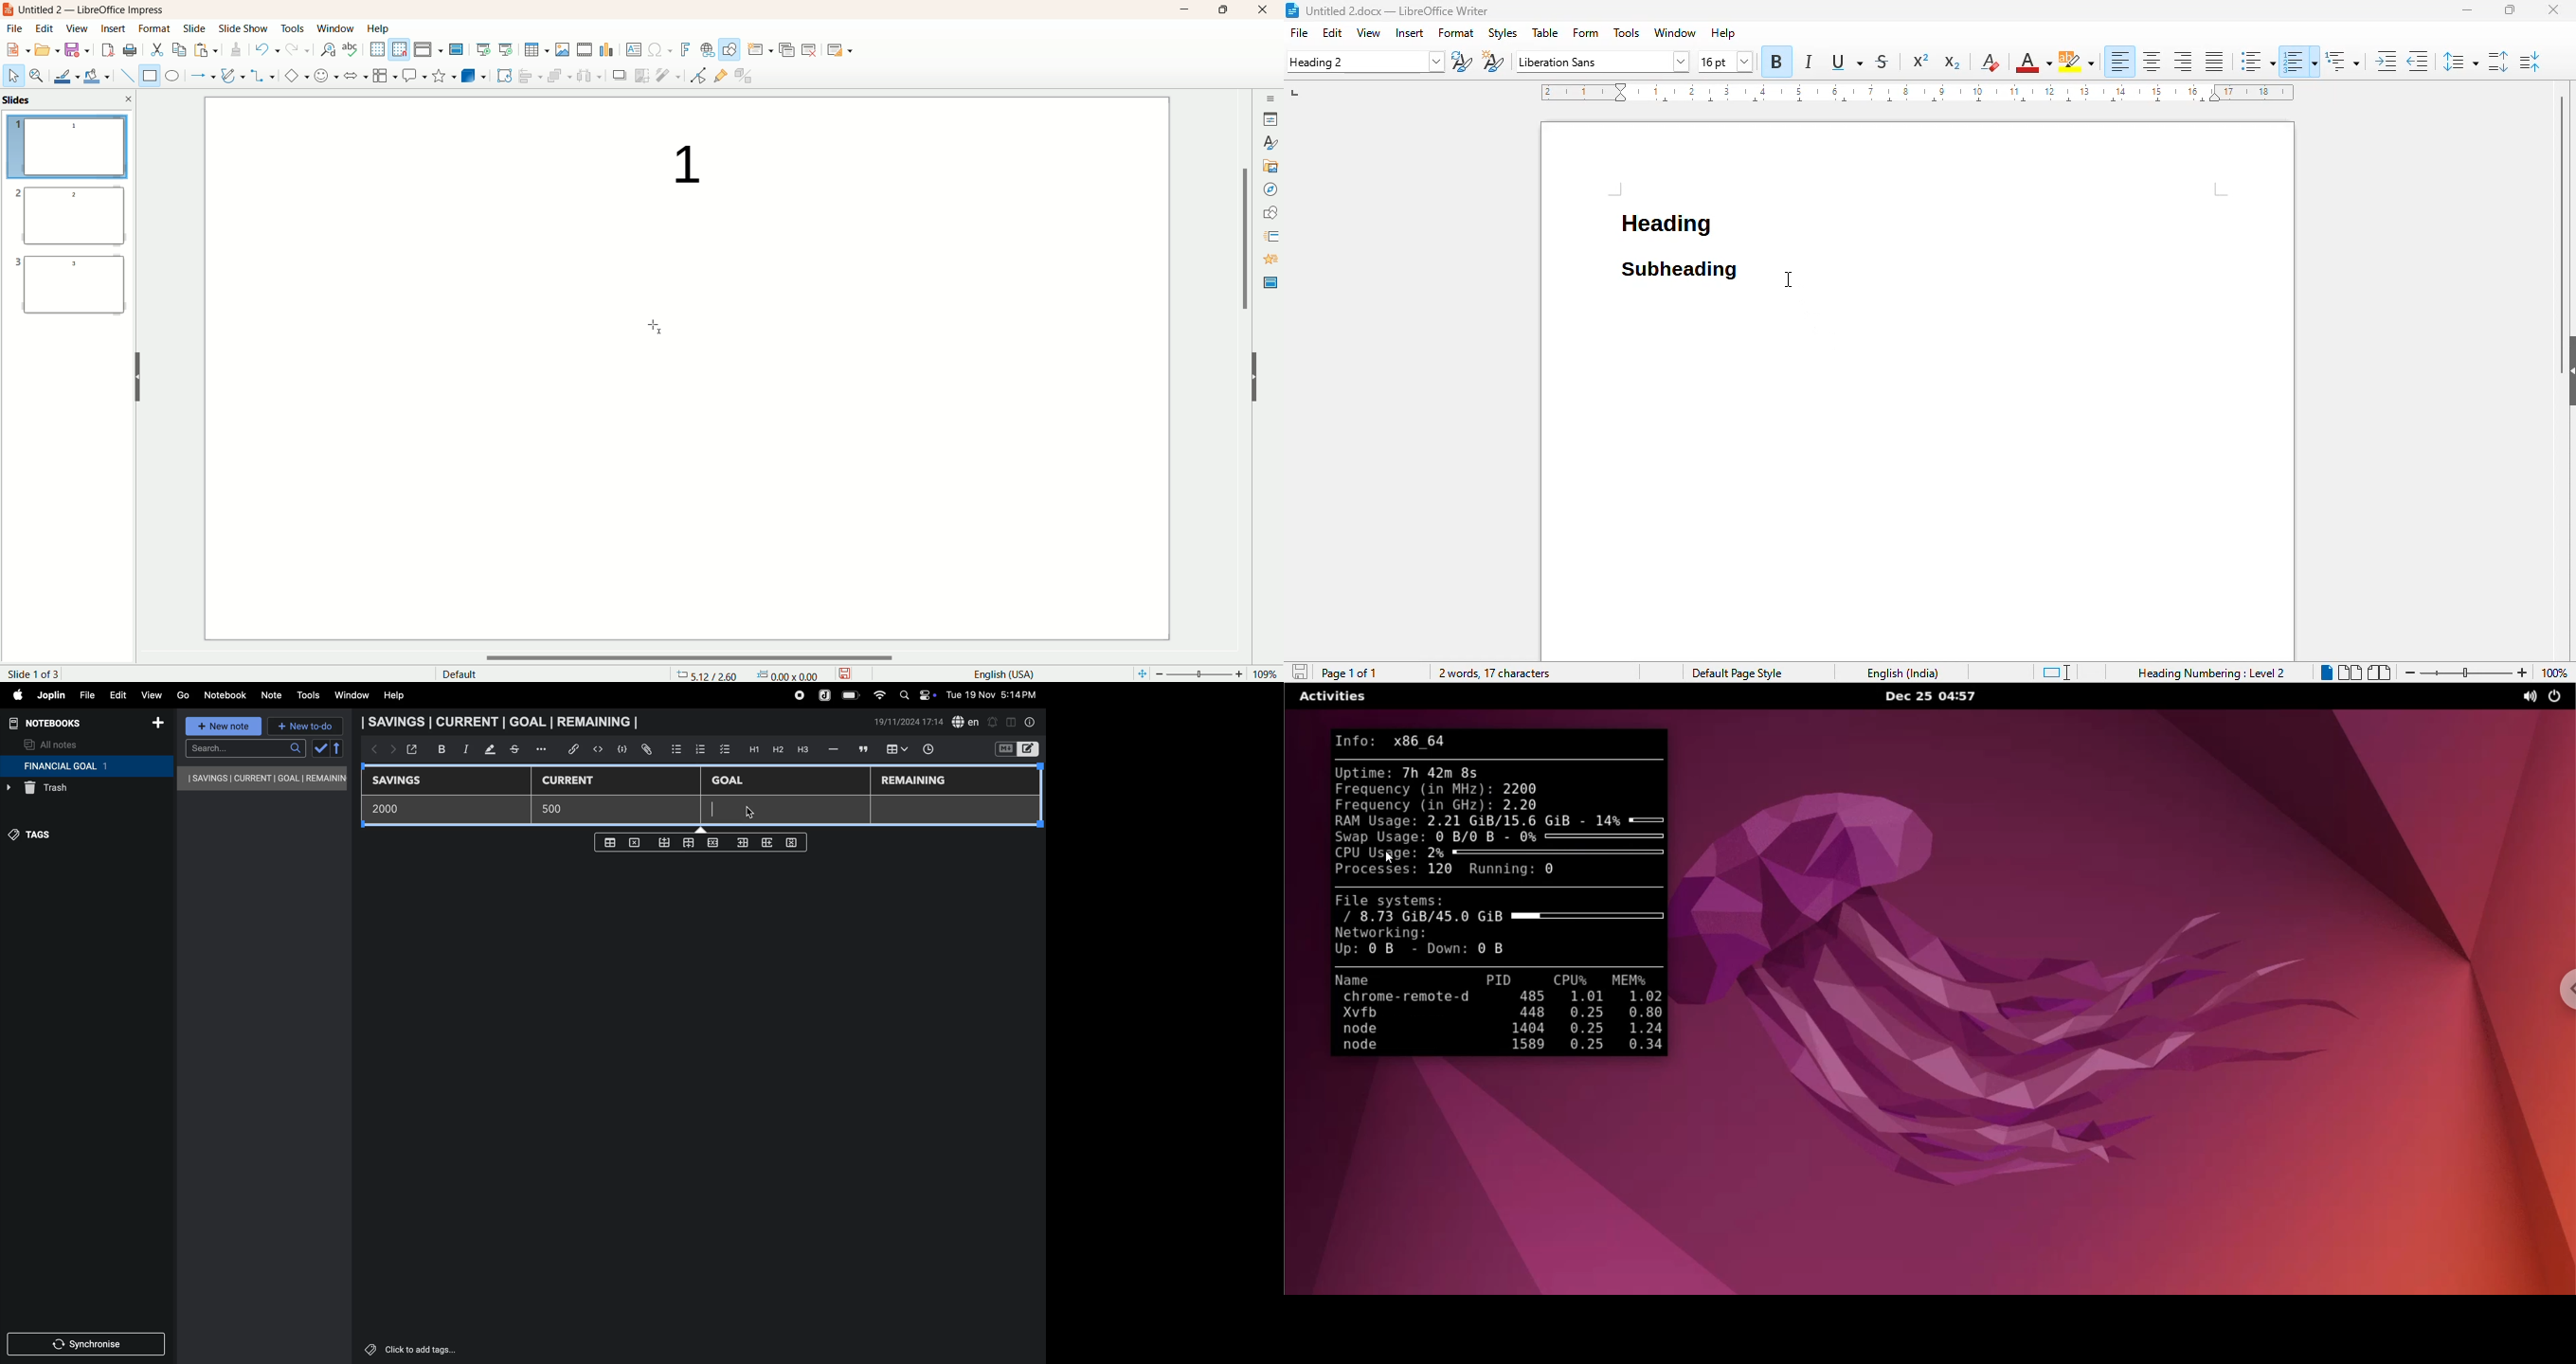  I want to click on insert audio or video, so click(584, 49).